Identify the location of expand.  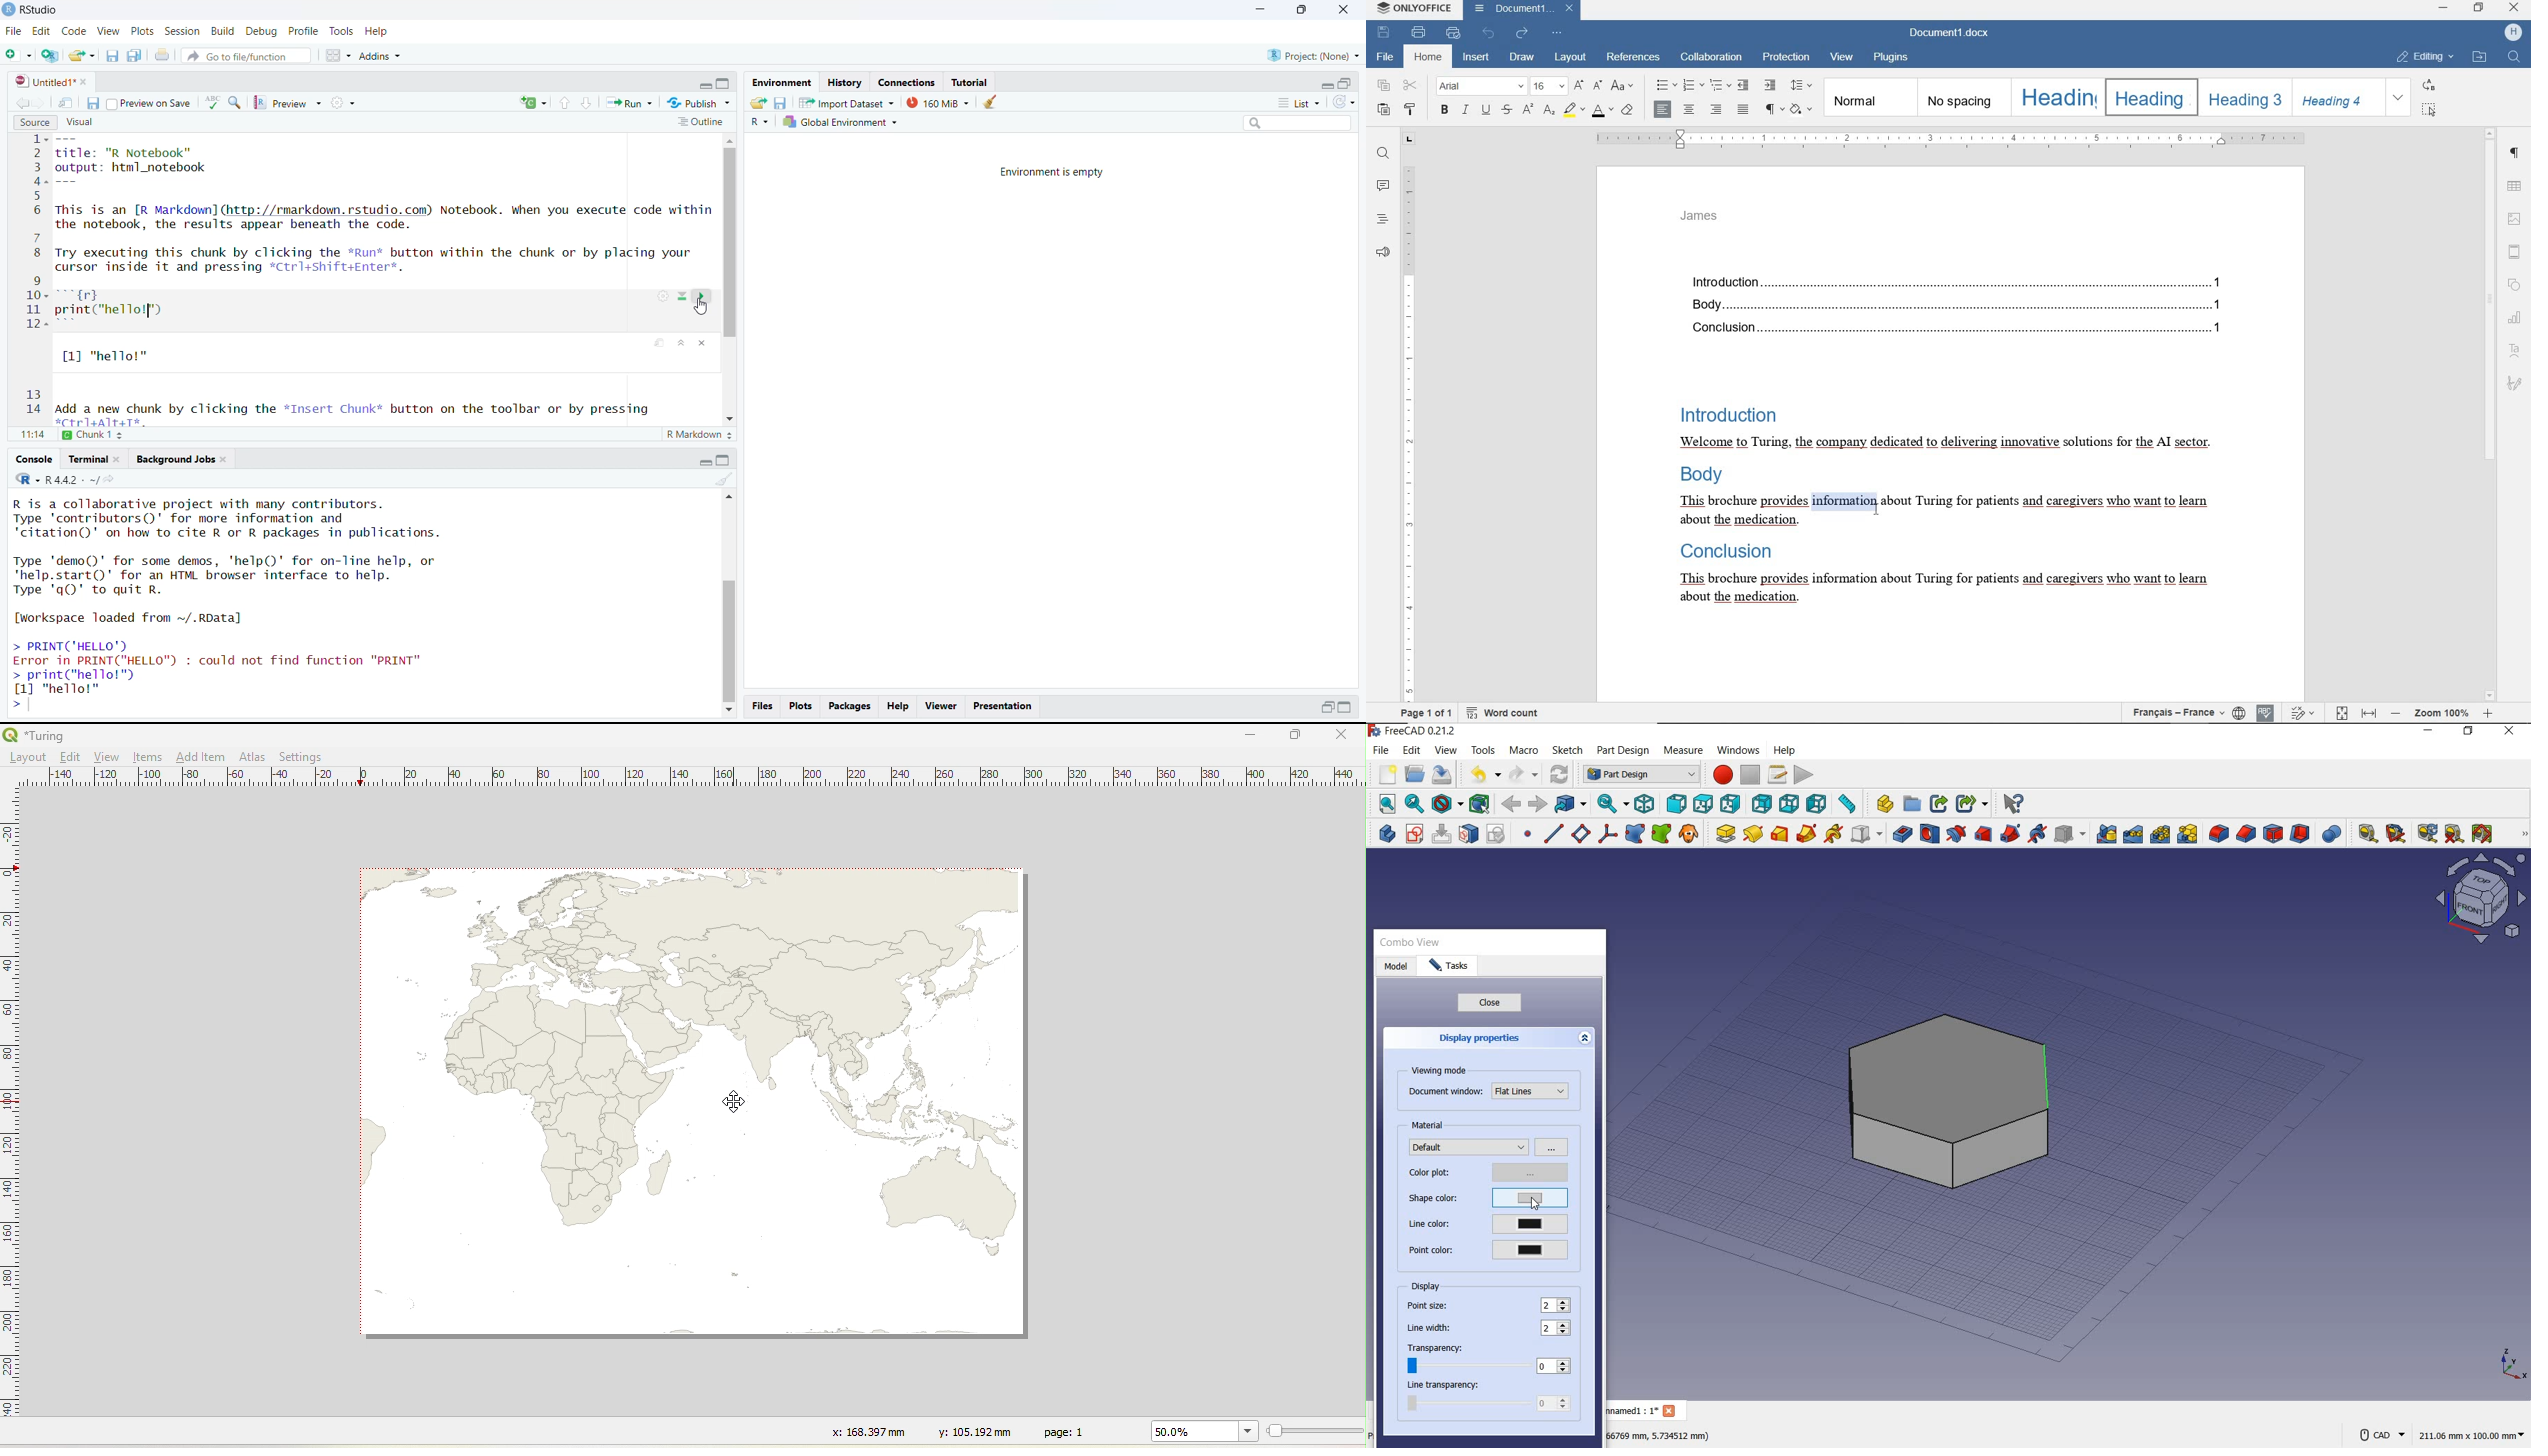
(706, 460).